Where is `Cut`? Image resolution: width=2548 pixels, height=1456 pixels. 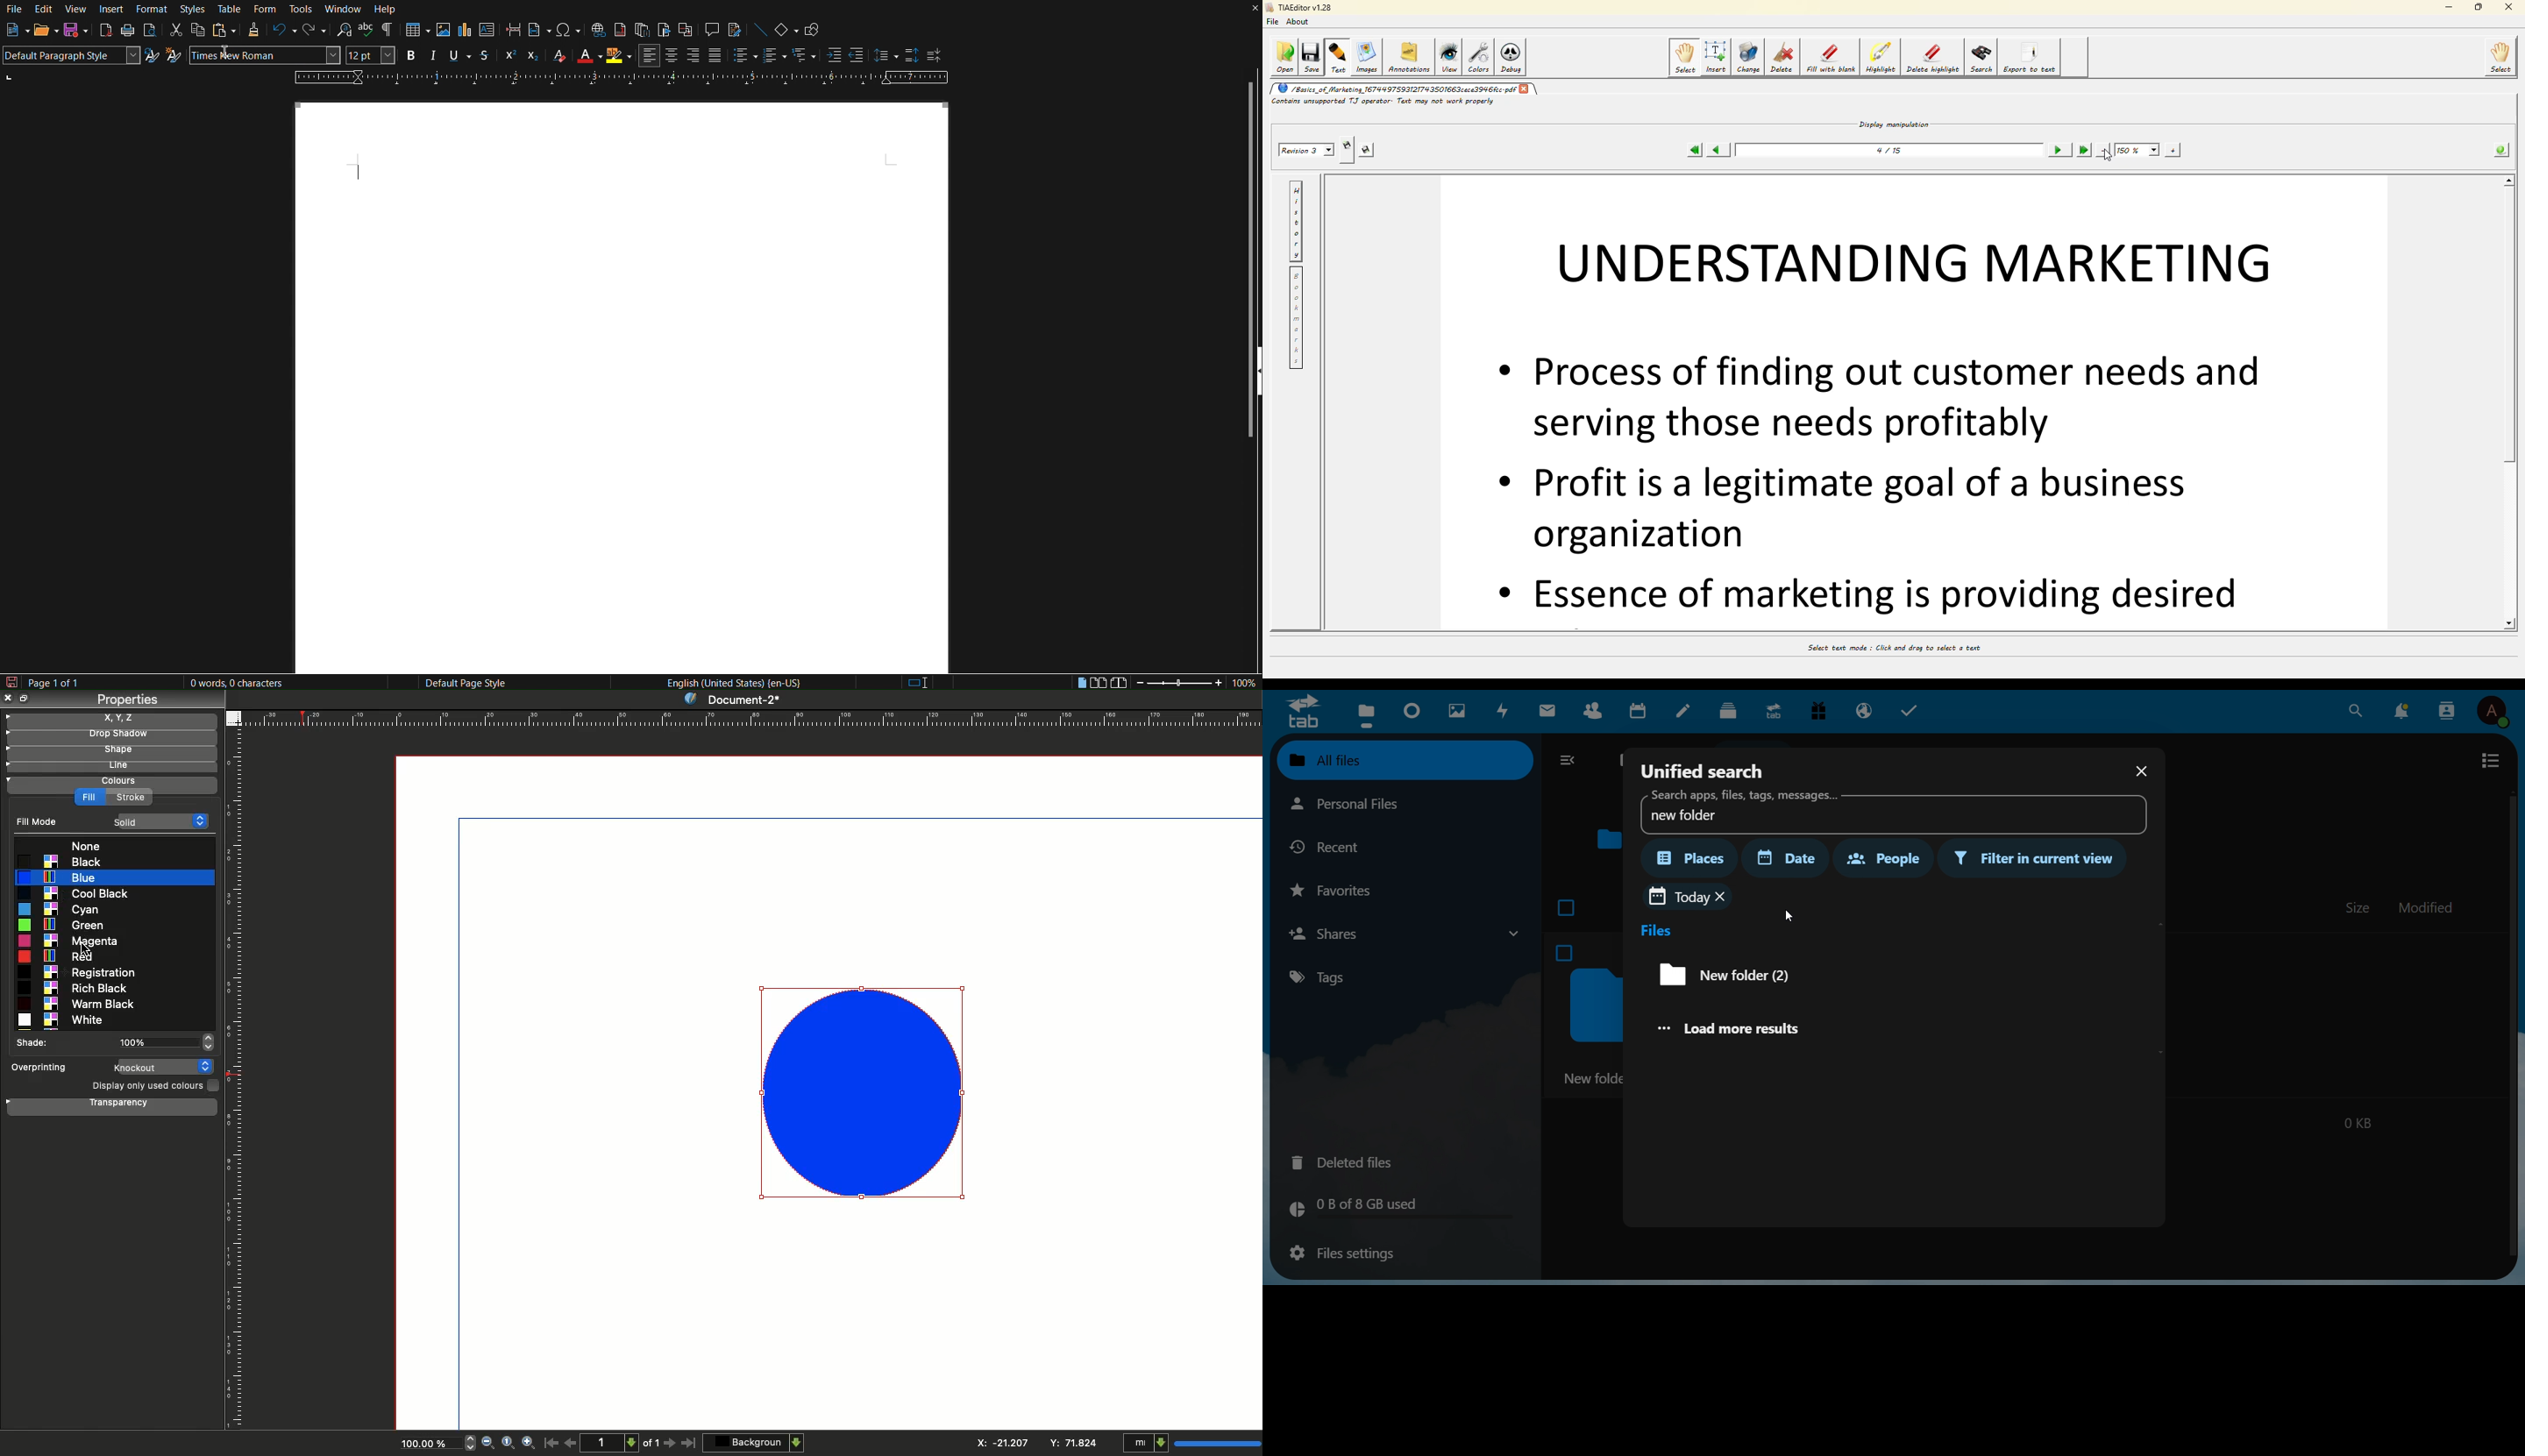
Cut is located at coordinates (174, 32).